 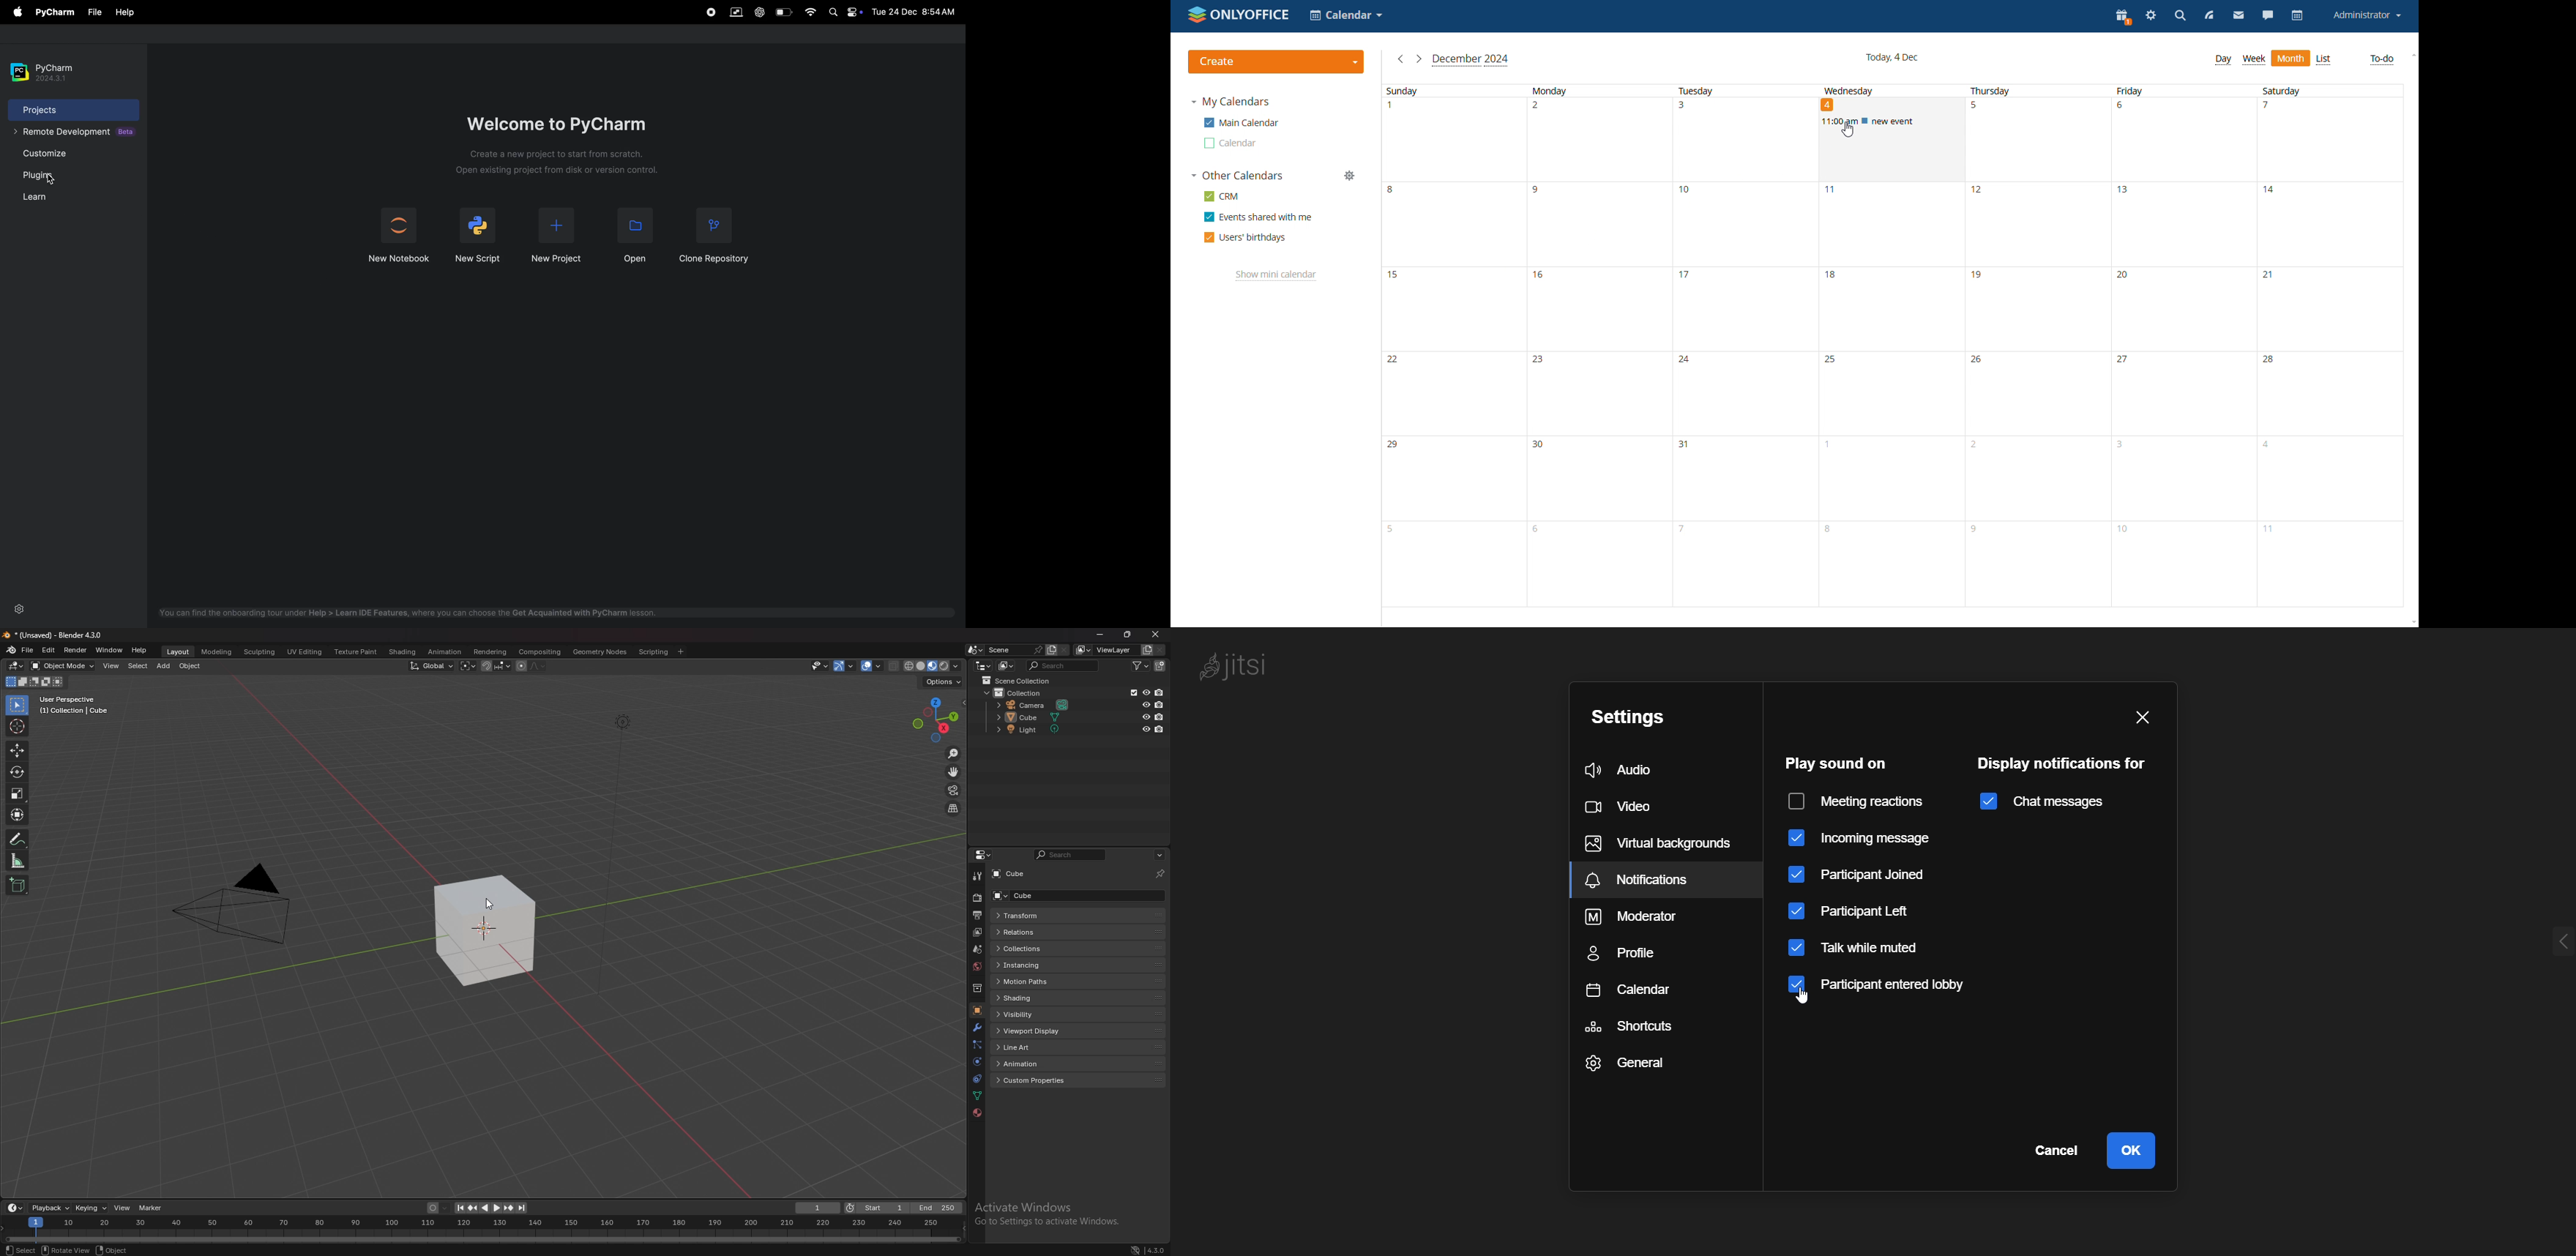 What do you see at coordinates (2411, 56) in the screenshot?
I see `scroll up` at bounding box center [2411, 56].